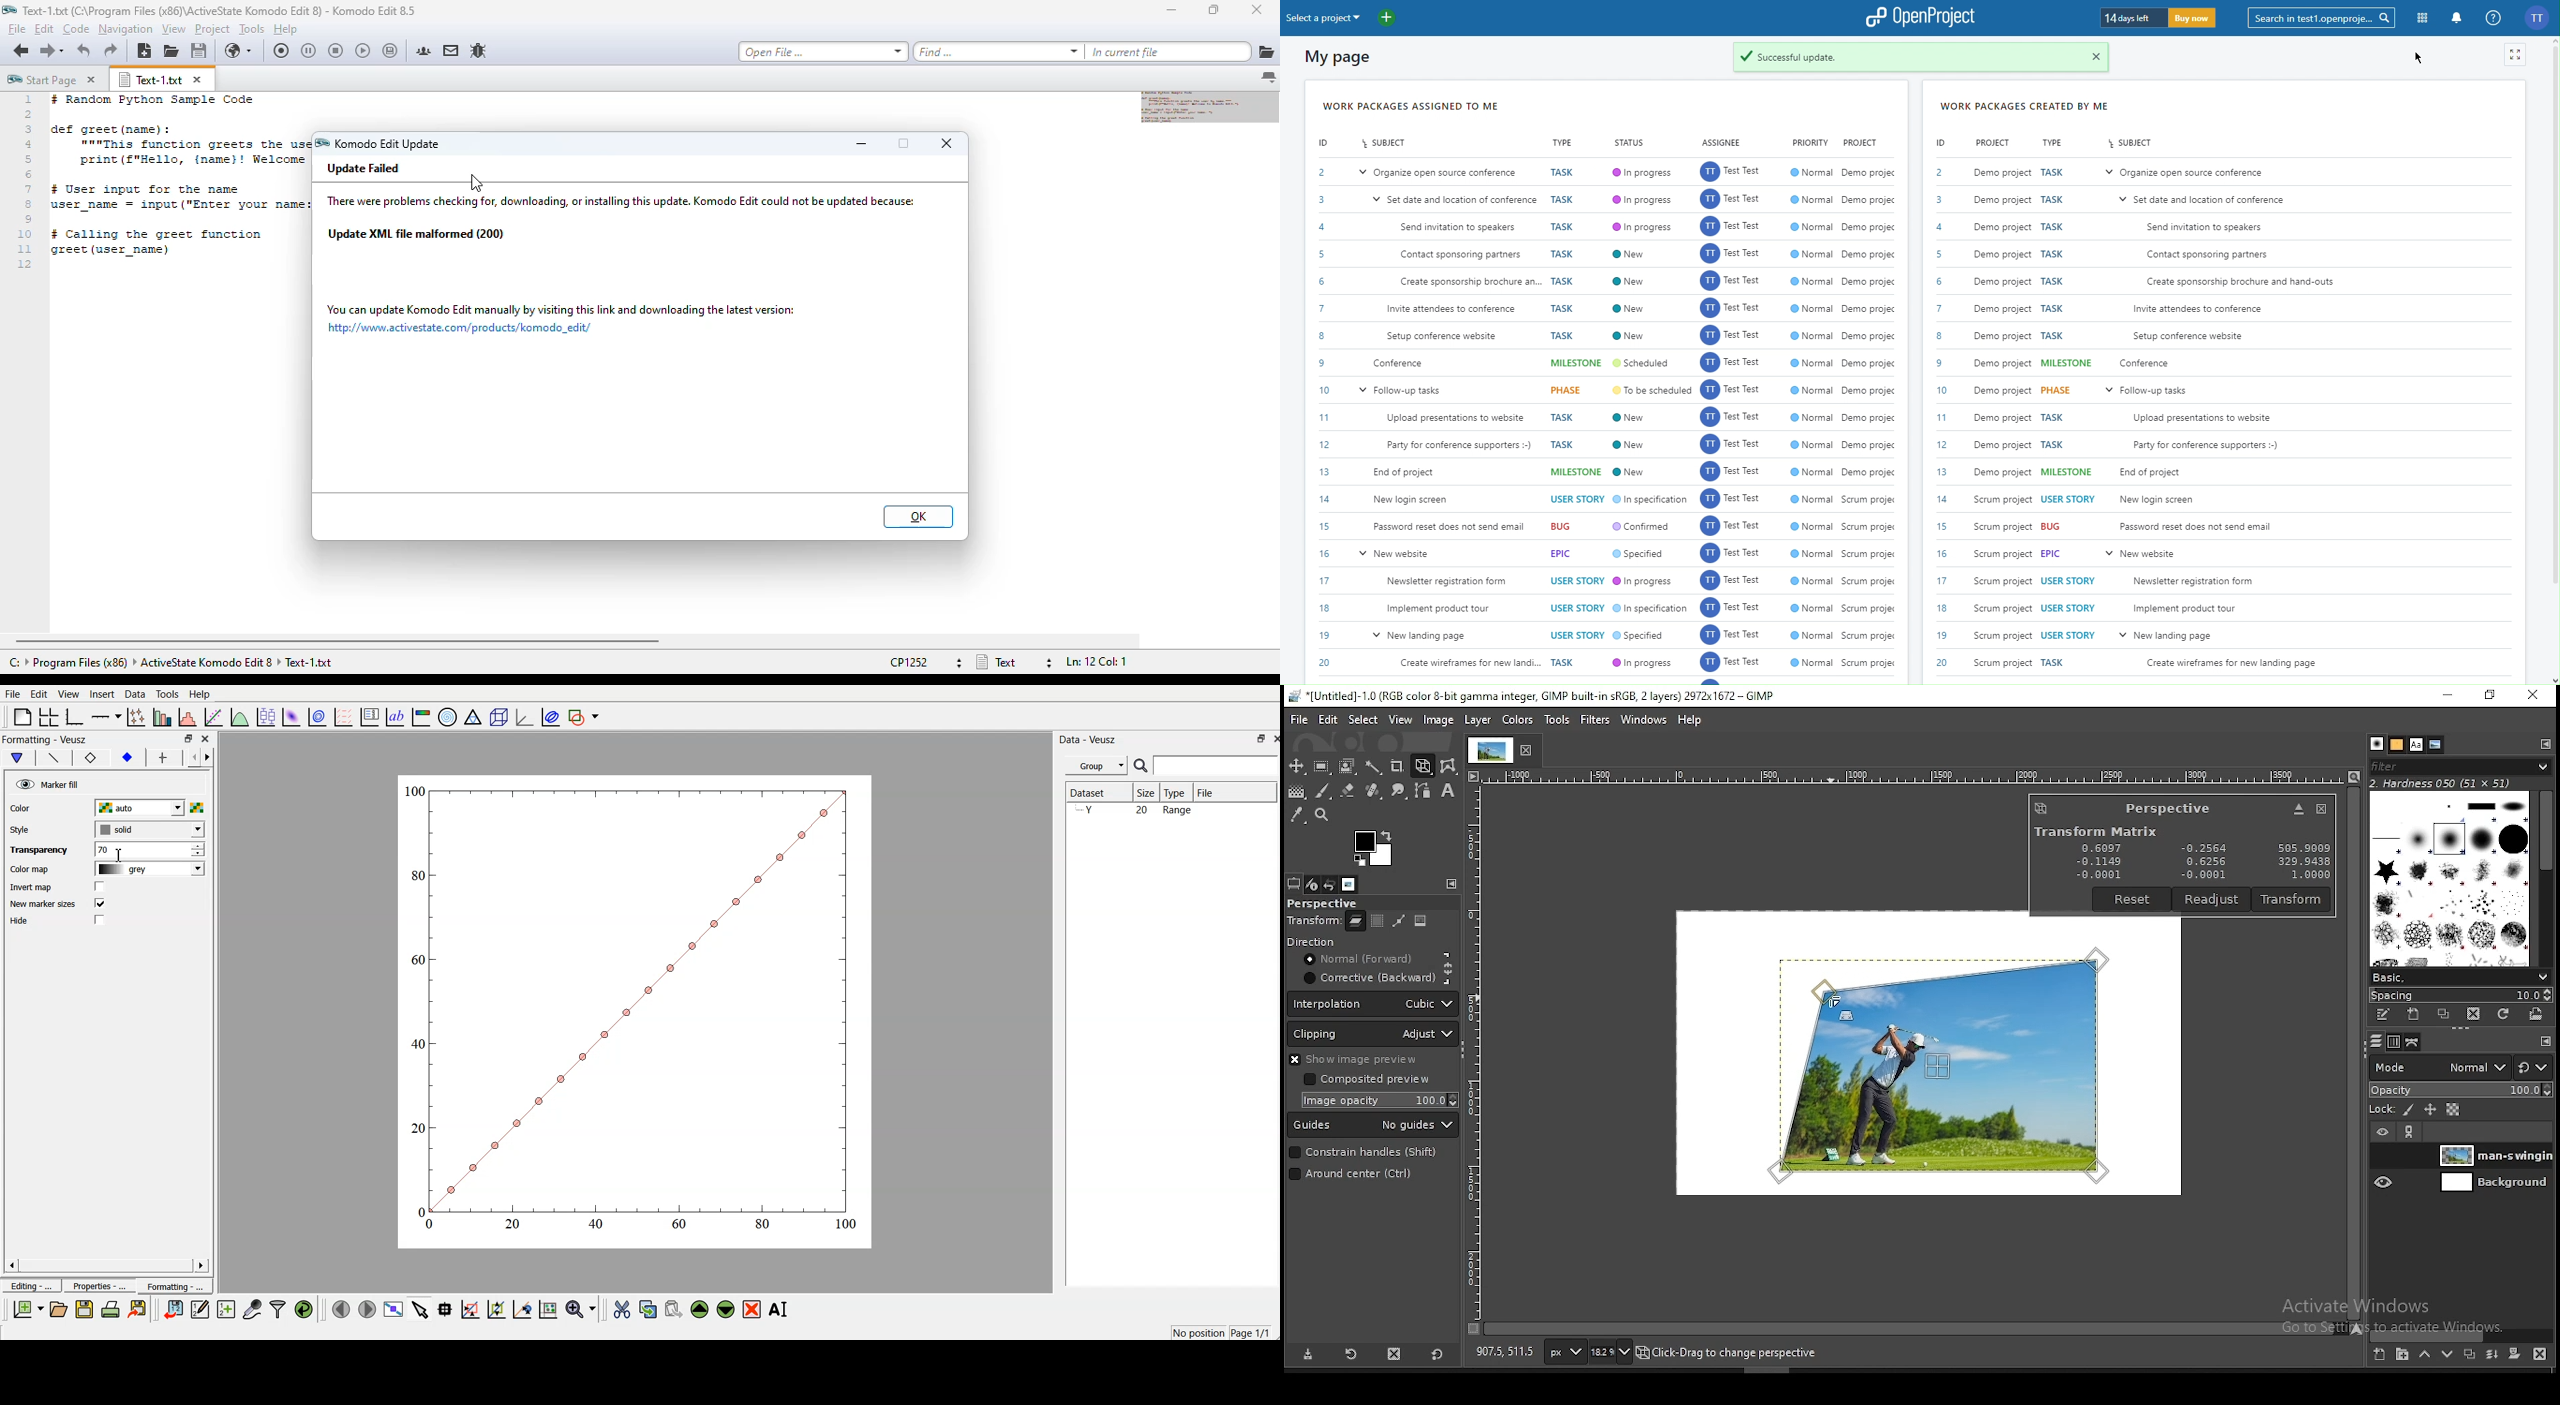  What do you see at coordinates (240, 716) in the screenshot?
I see `plot a function` at bounding box center [240, 716].